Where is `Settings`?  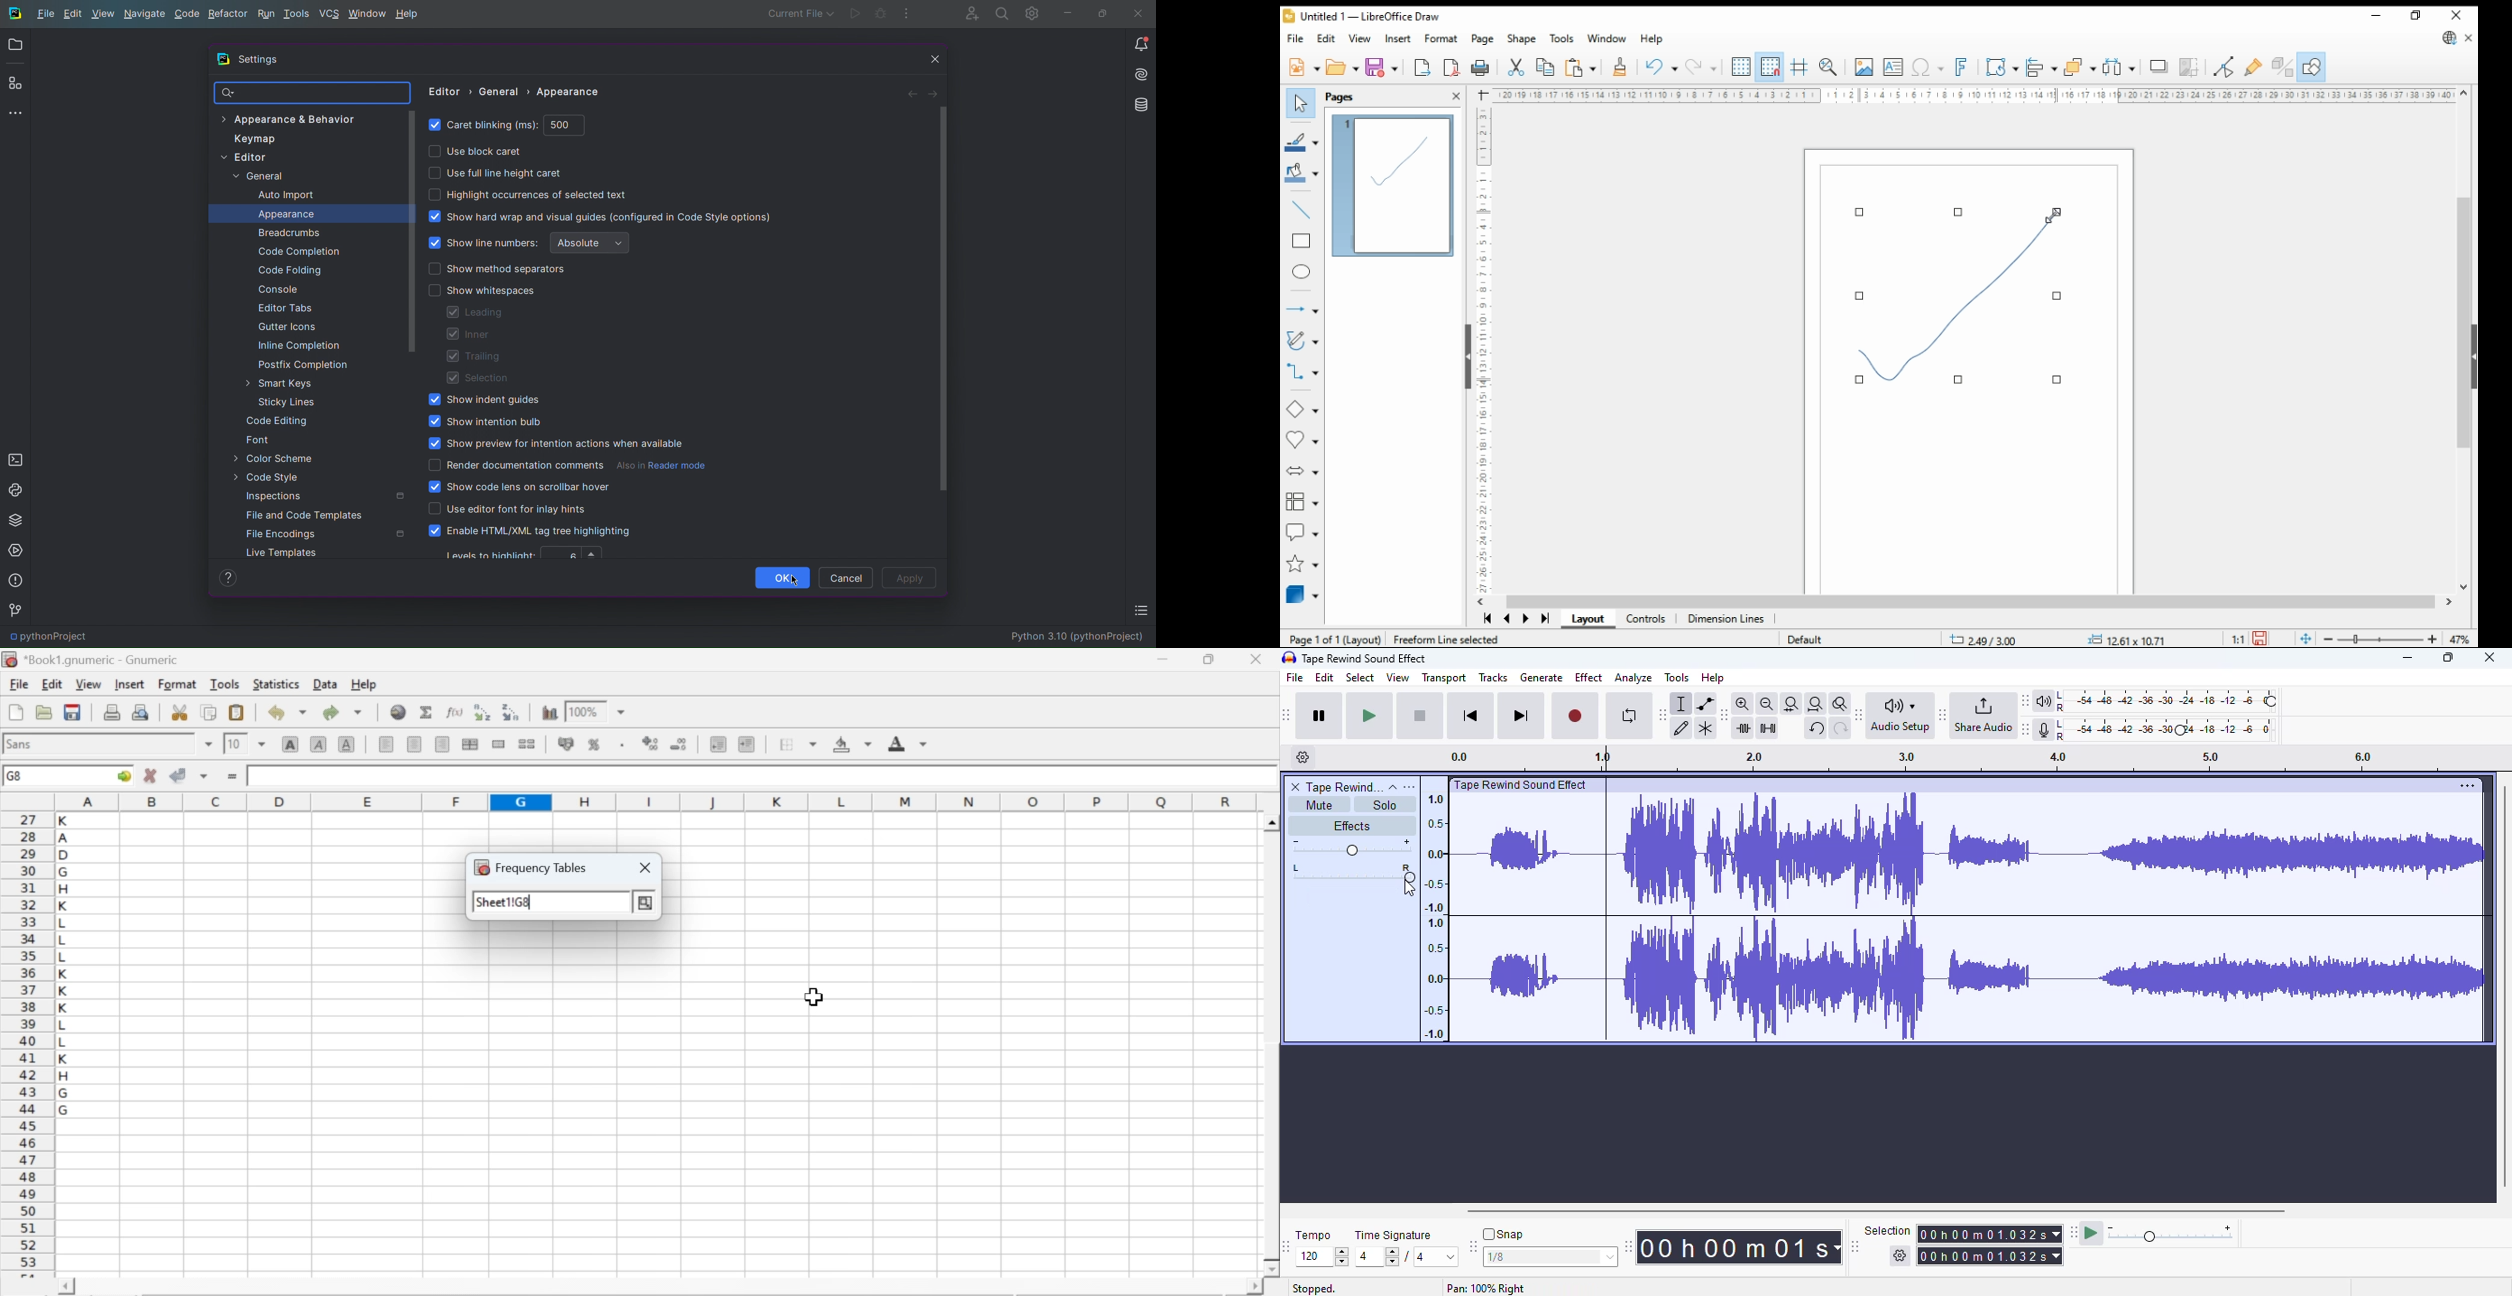 Settings is located at coordinates (266, 59).